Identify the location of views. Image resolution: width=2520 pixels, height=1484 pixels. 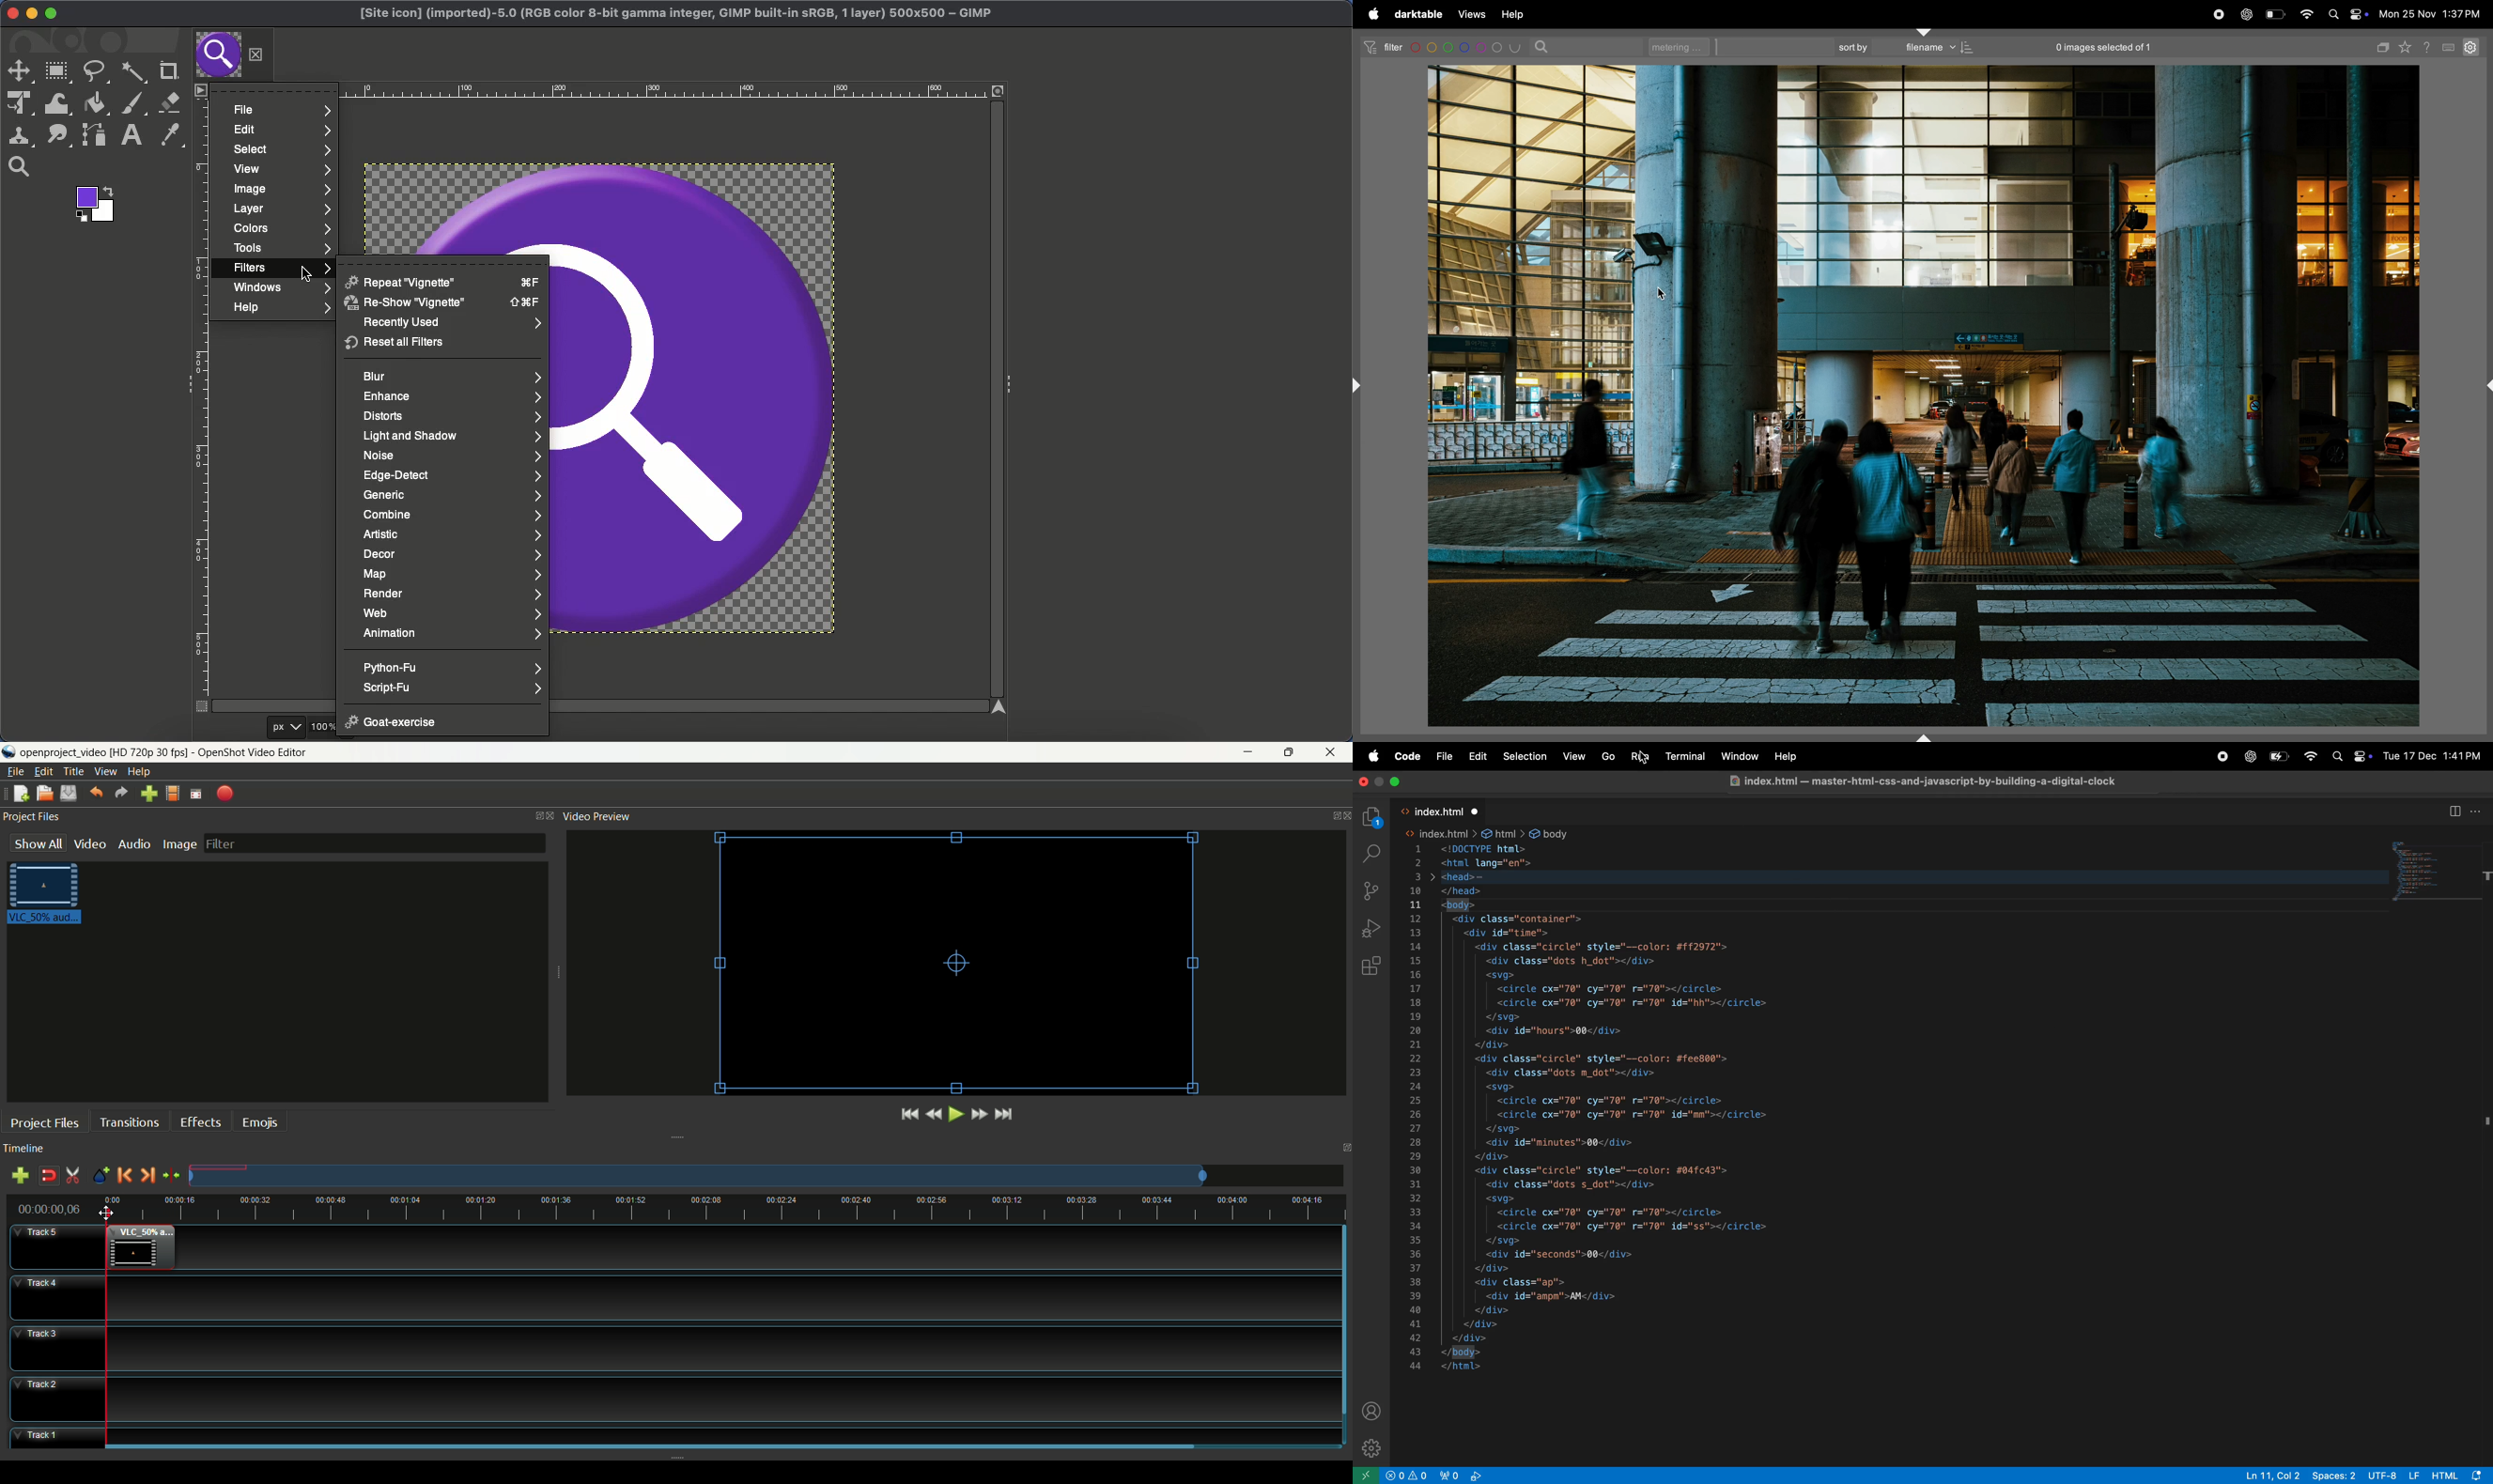
(1472, 13).